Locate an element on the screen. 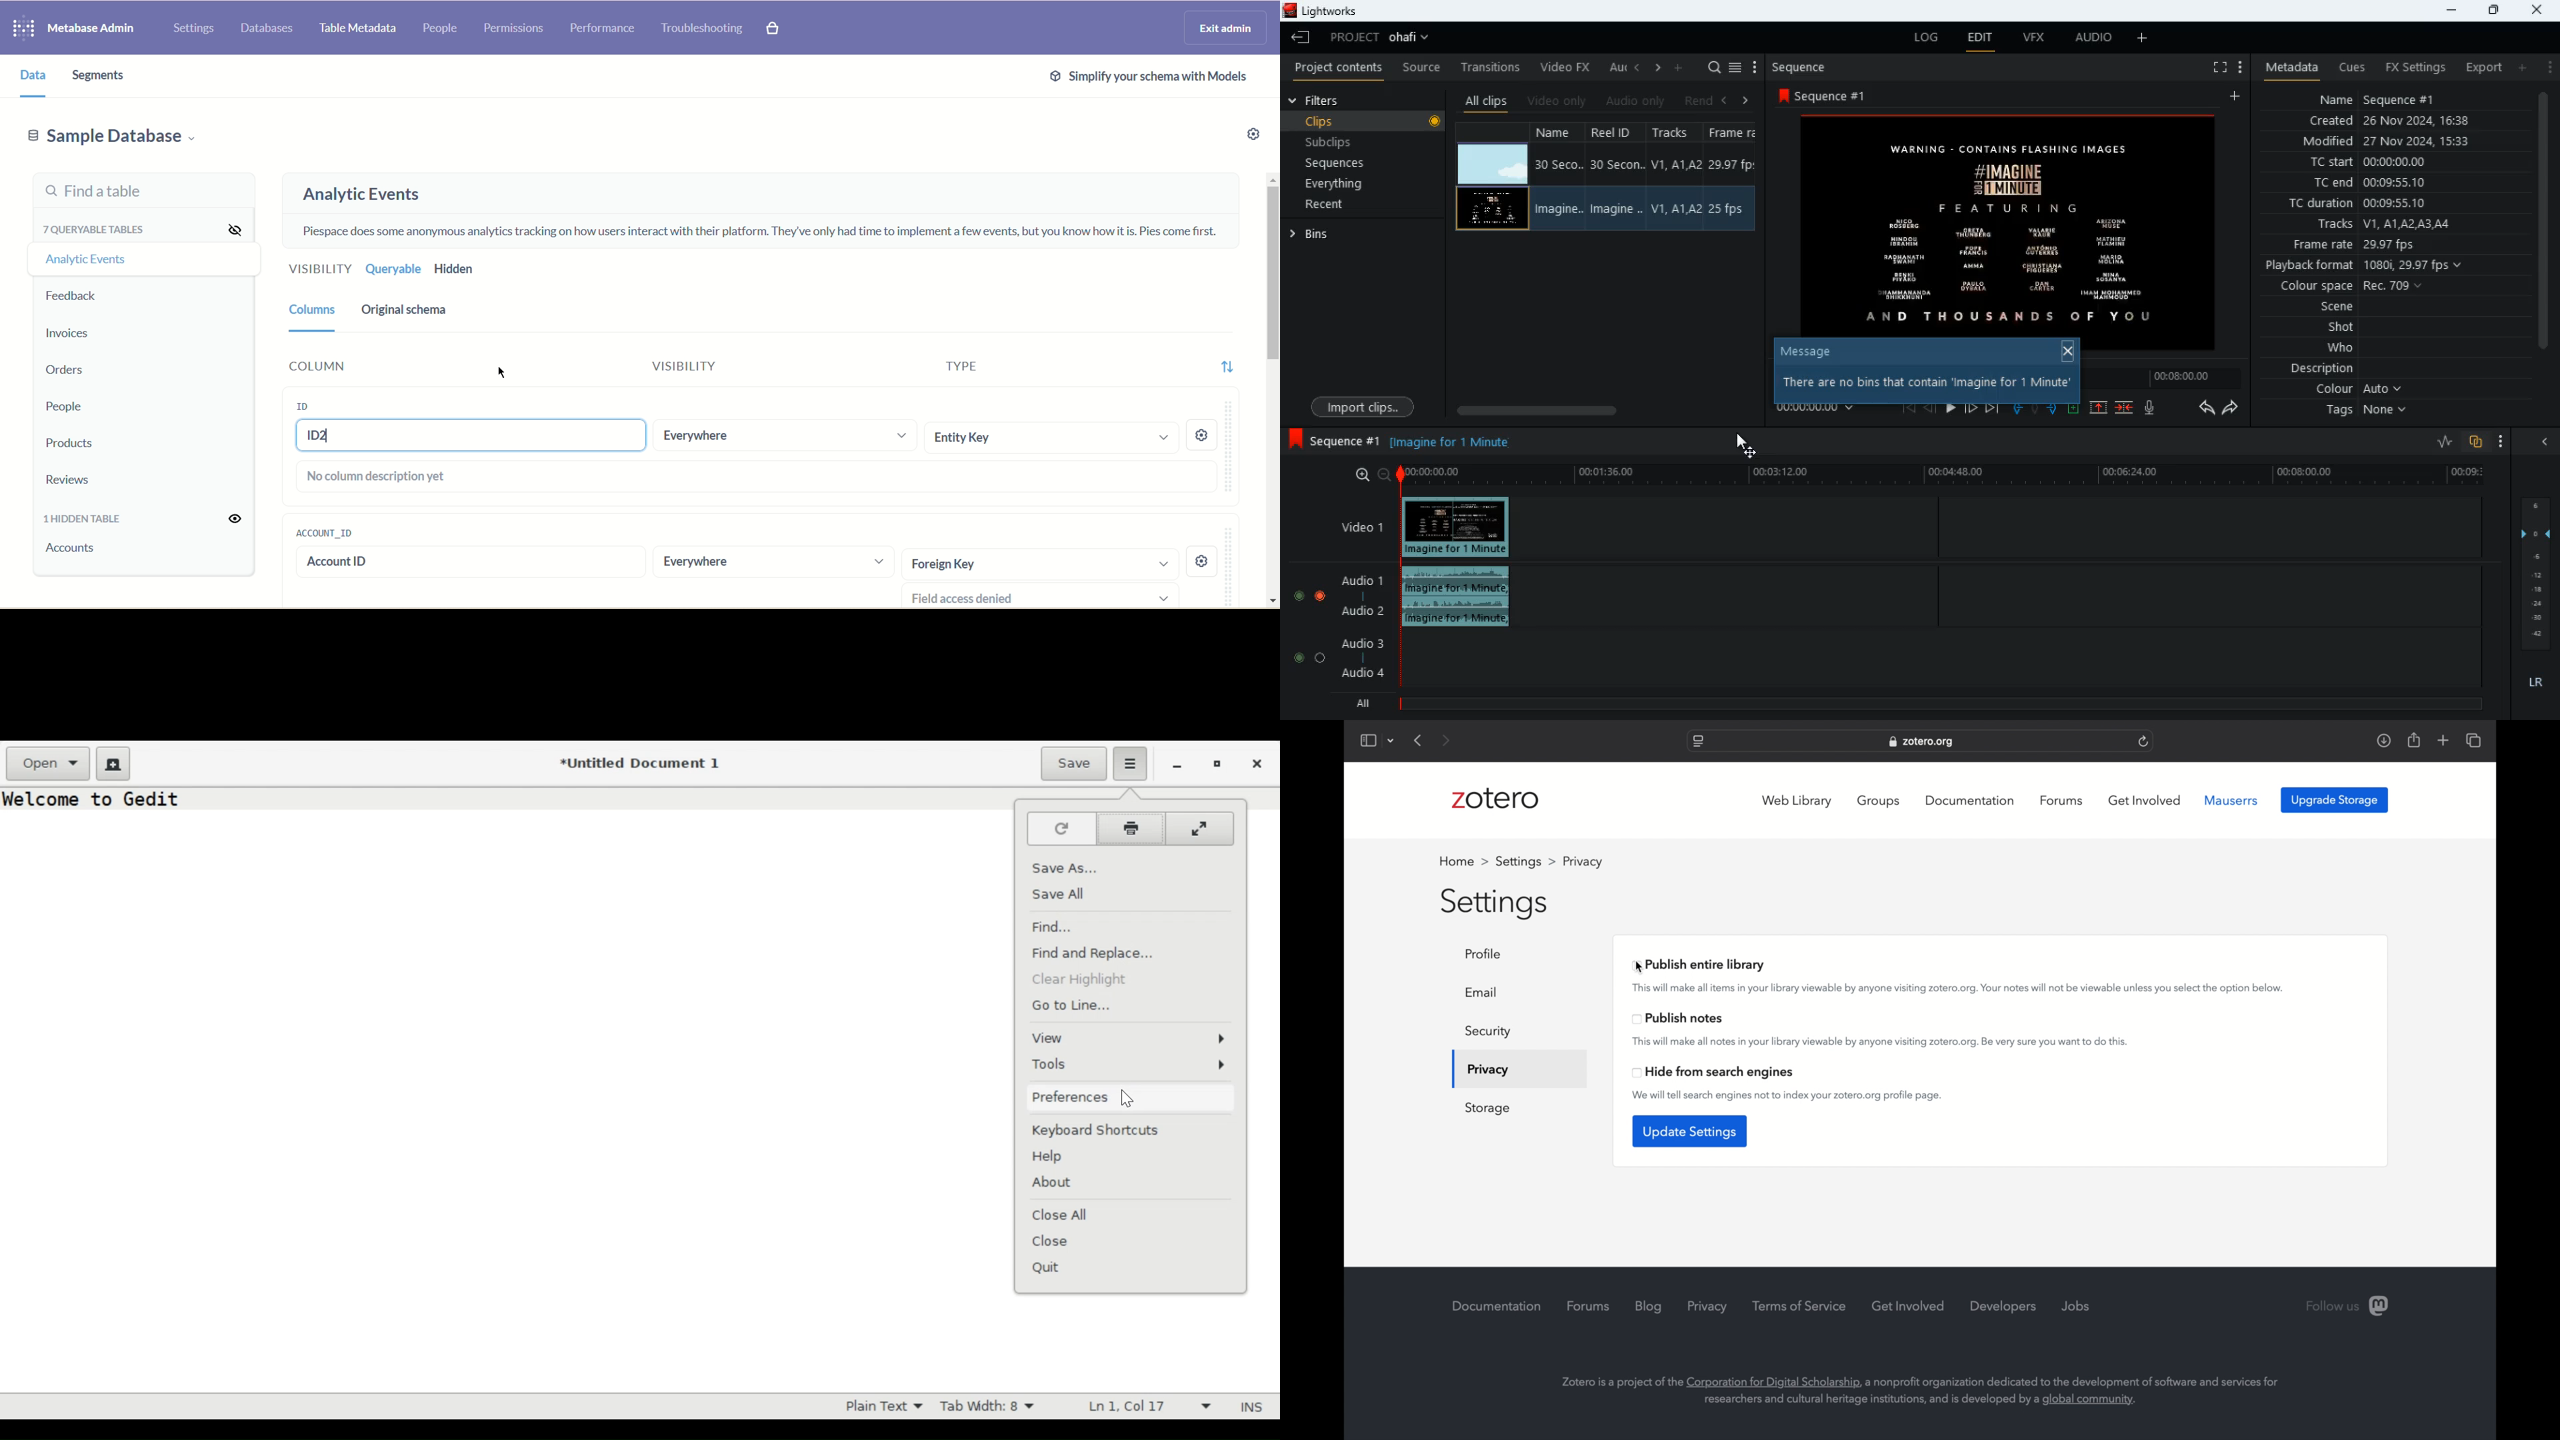 This screenshot has width=2576, height=1456. scene is located at coordinates (2327, 307).